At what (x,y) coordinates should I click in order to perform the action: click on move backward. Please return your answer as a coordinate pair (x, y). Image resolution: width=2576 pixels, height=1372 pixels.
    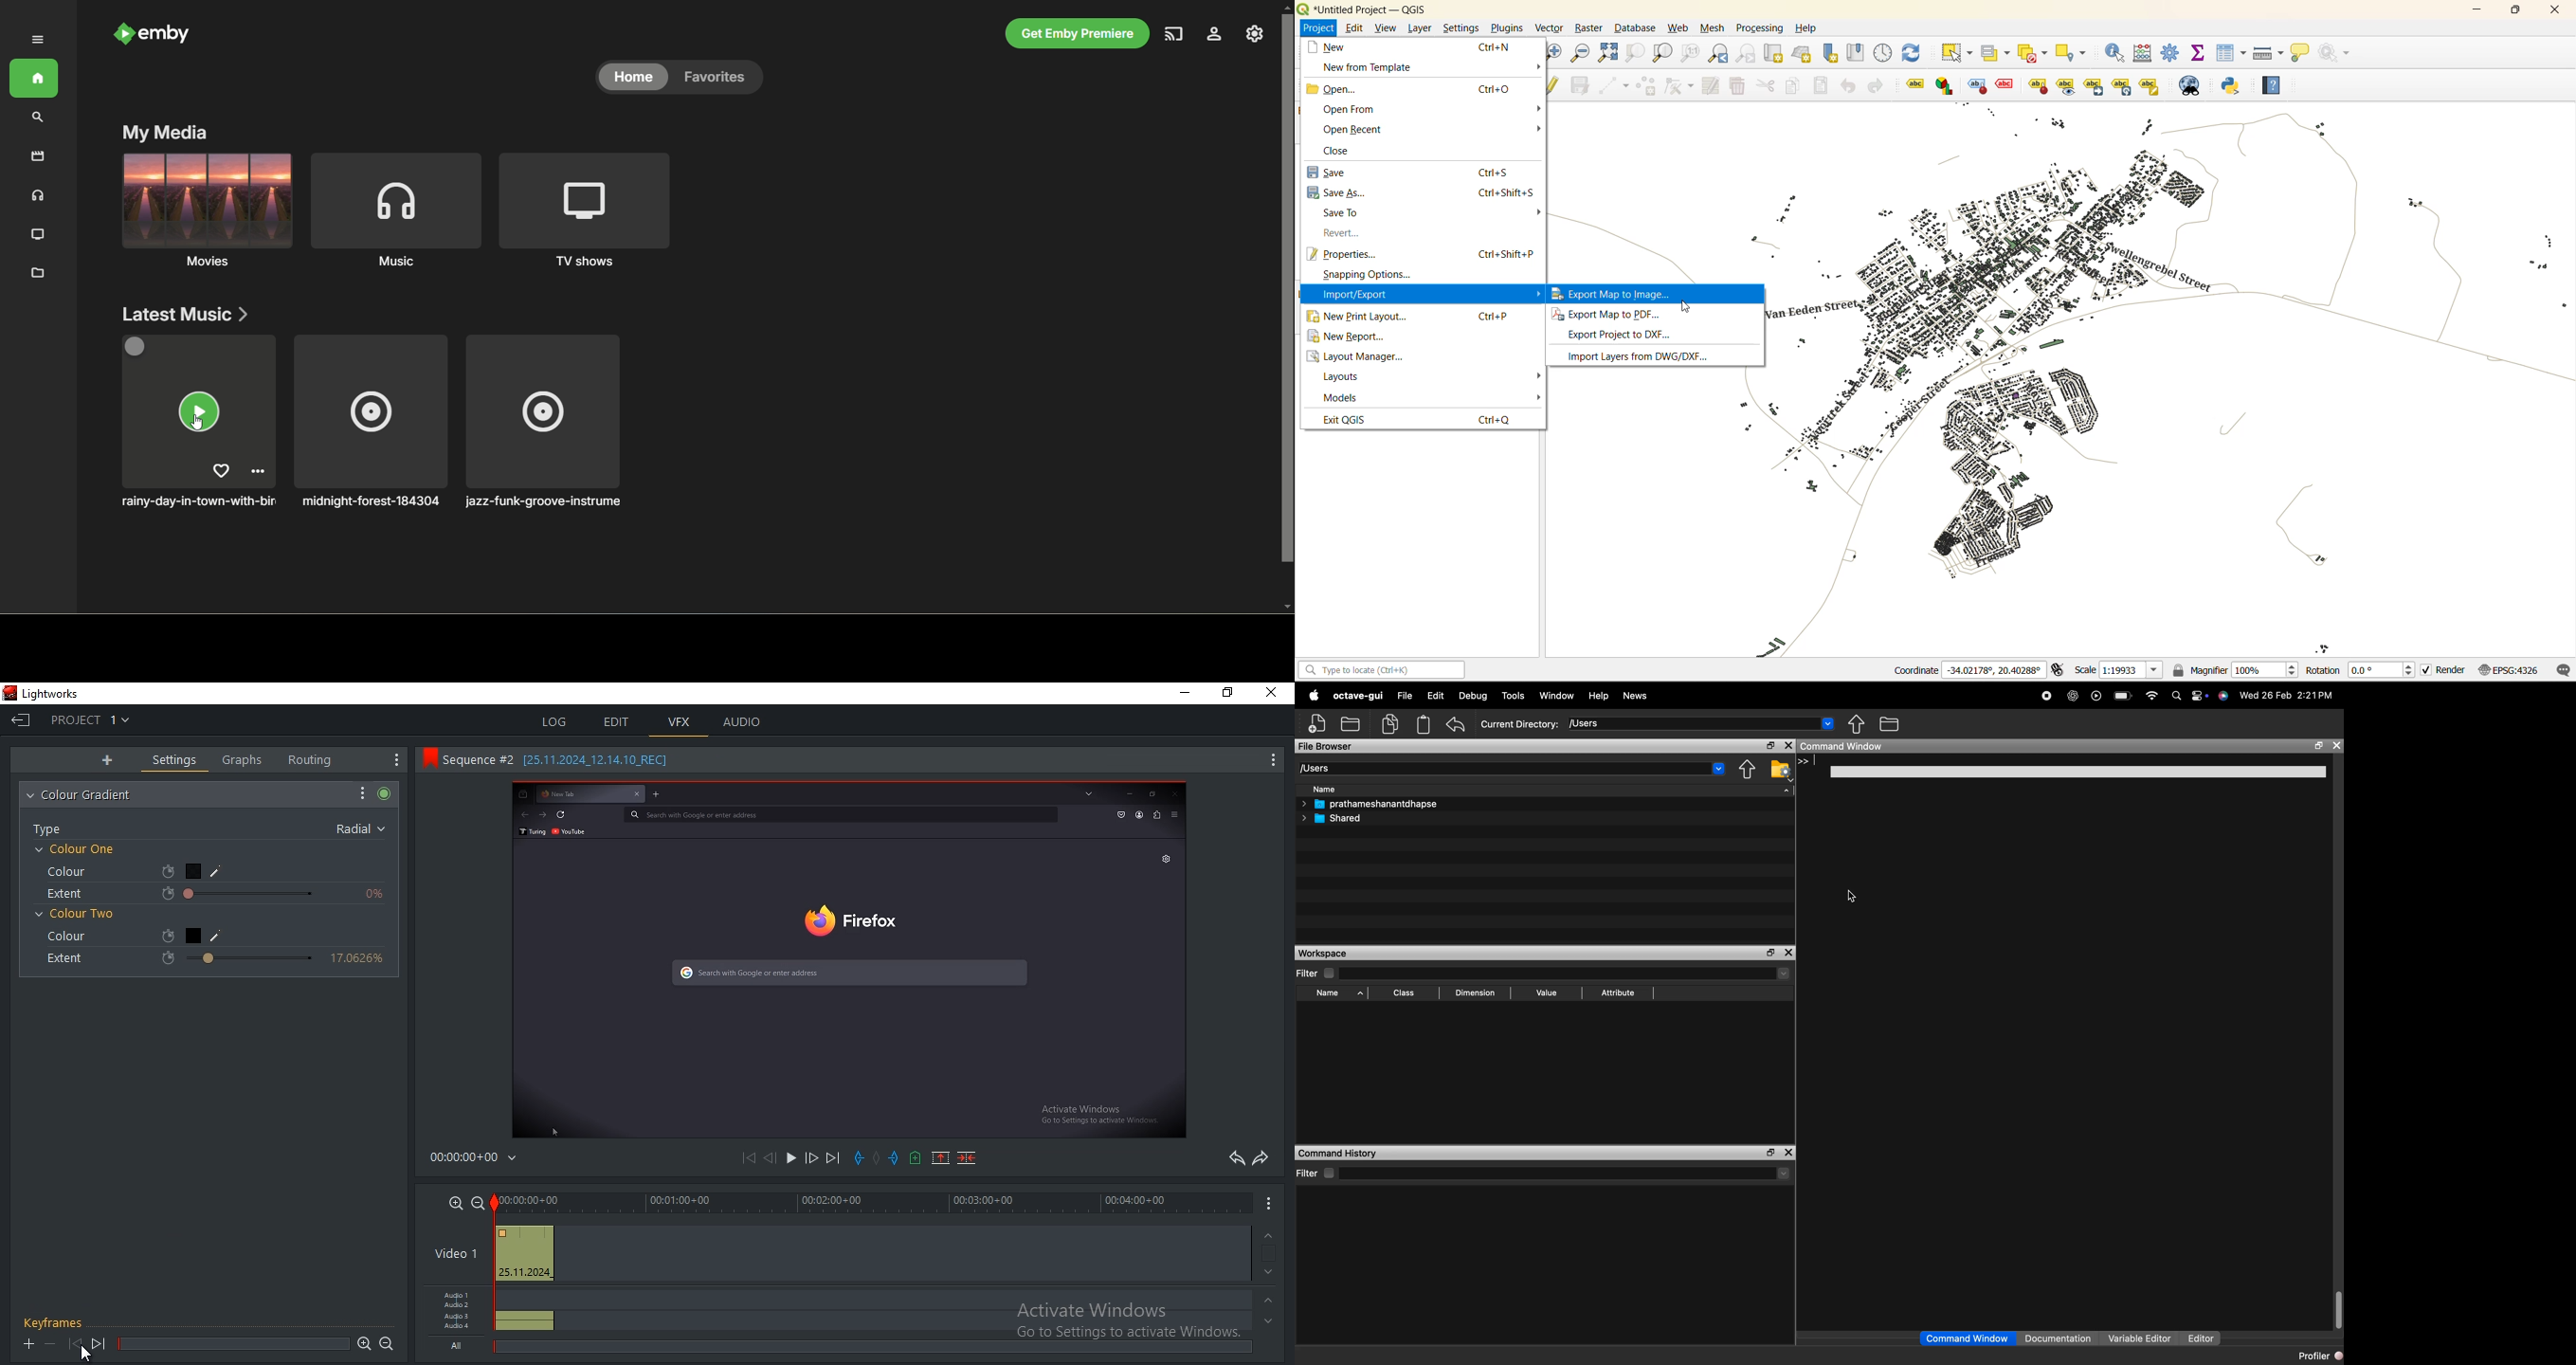
    Looking at the image, I should click on (745, 1157).